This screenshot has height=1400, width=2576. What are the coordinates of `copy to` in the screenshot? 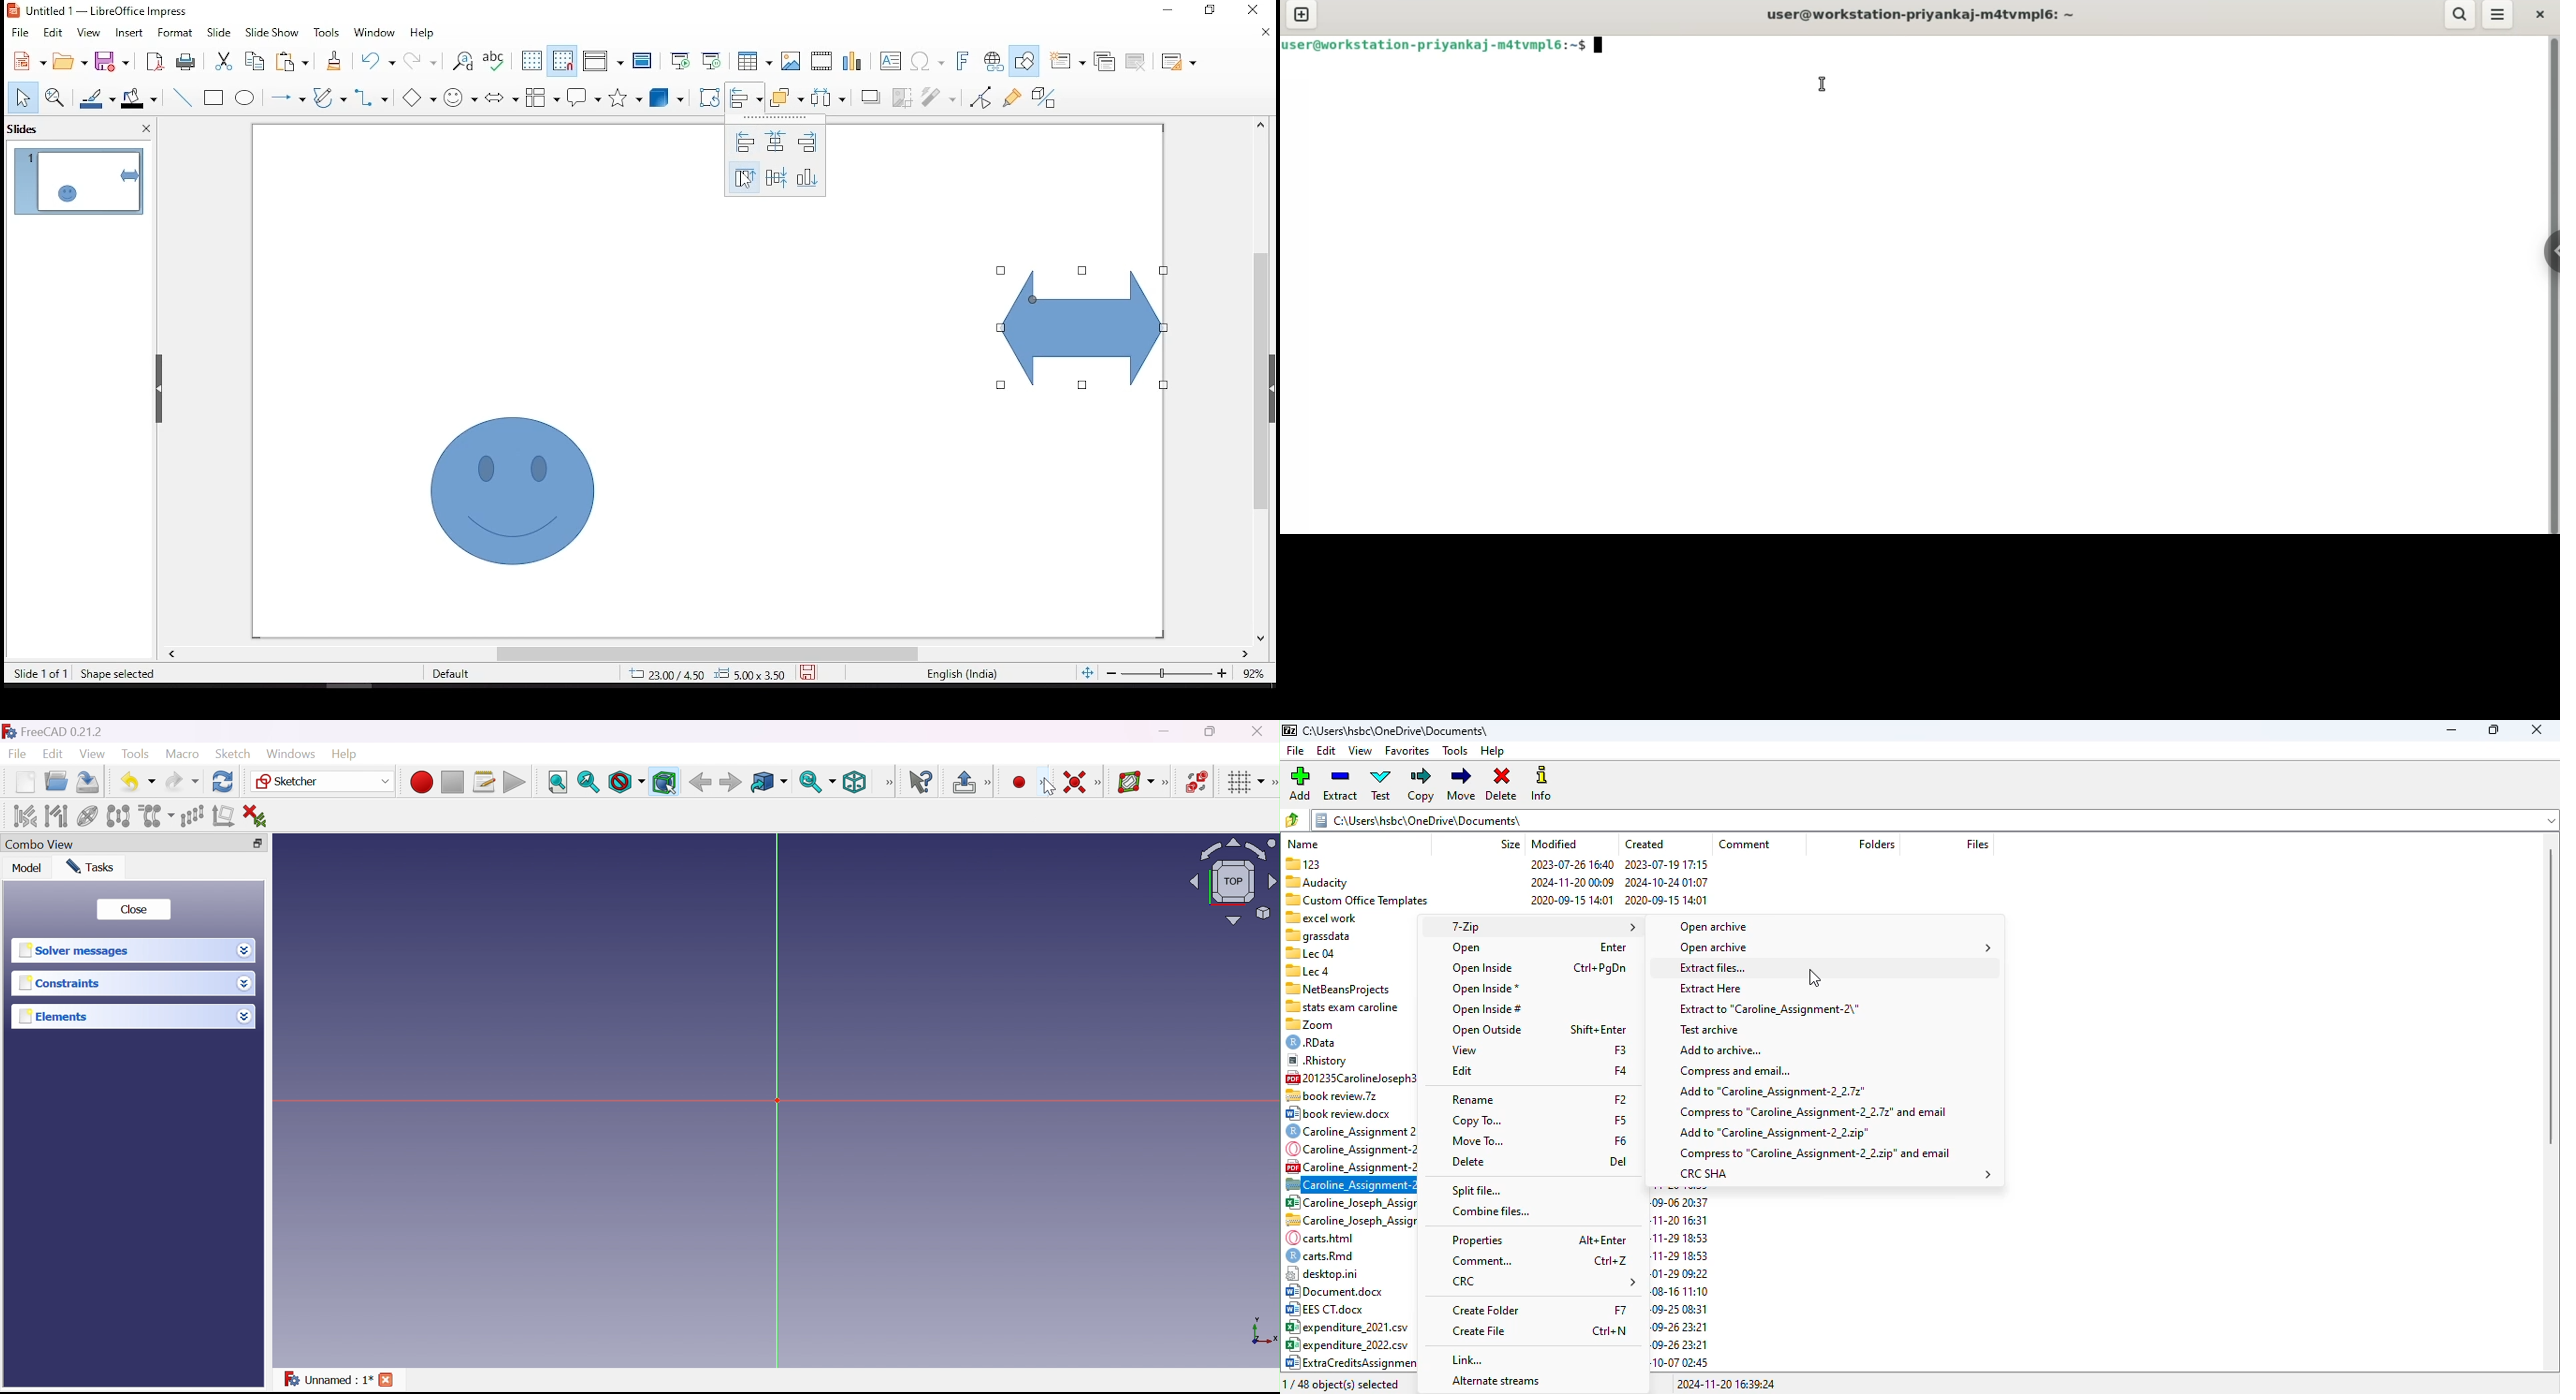 It's located at (1477, 1122).